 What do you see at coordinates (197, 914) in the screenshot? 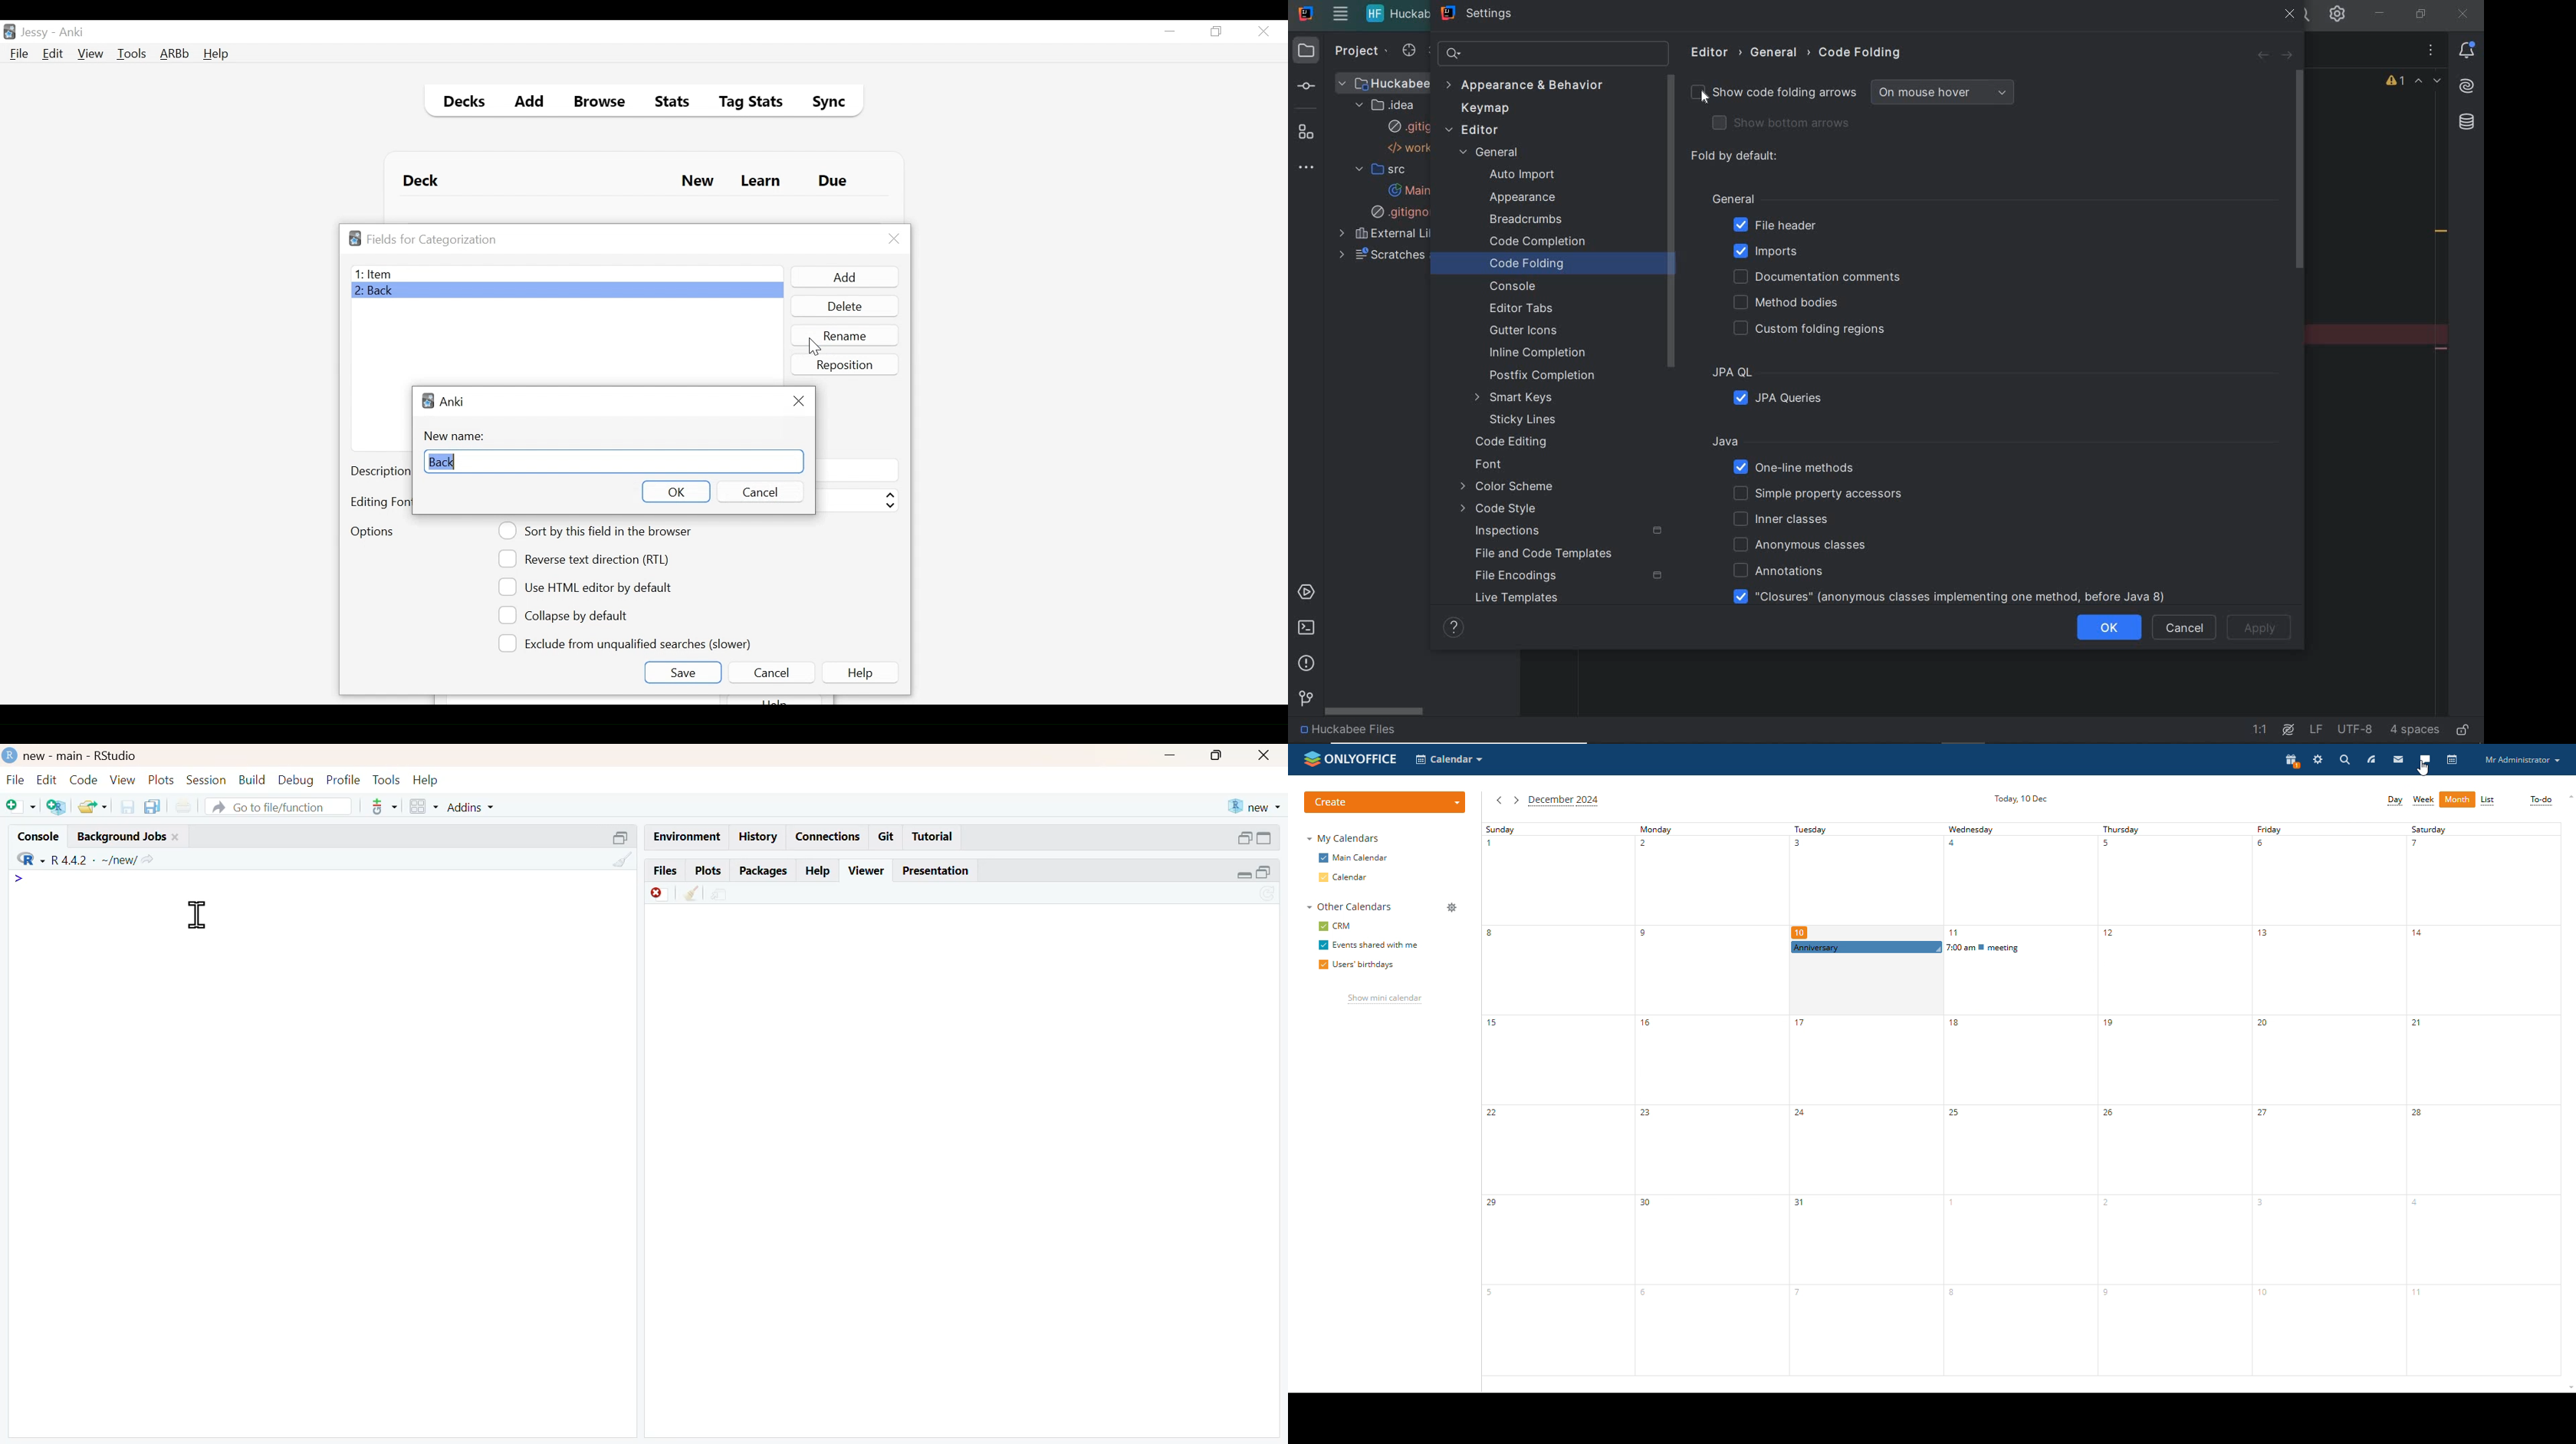
I see `cursor` at bounding box center [197, 914].